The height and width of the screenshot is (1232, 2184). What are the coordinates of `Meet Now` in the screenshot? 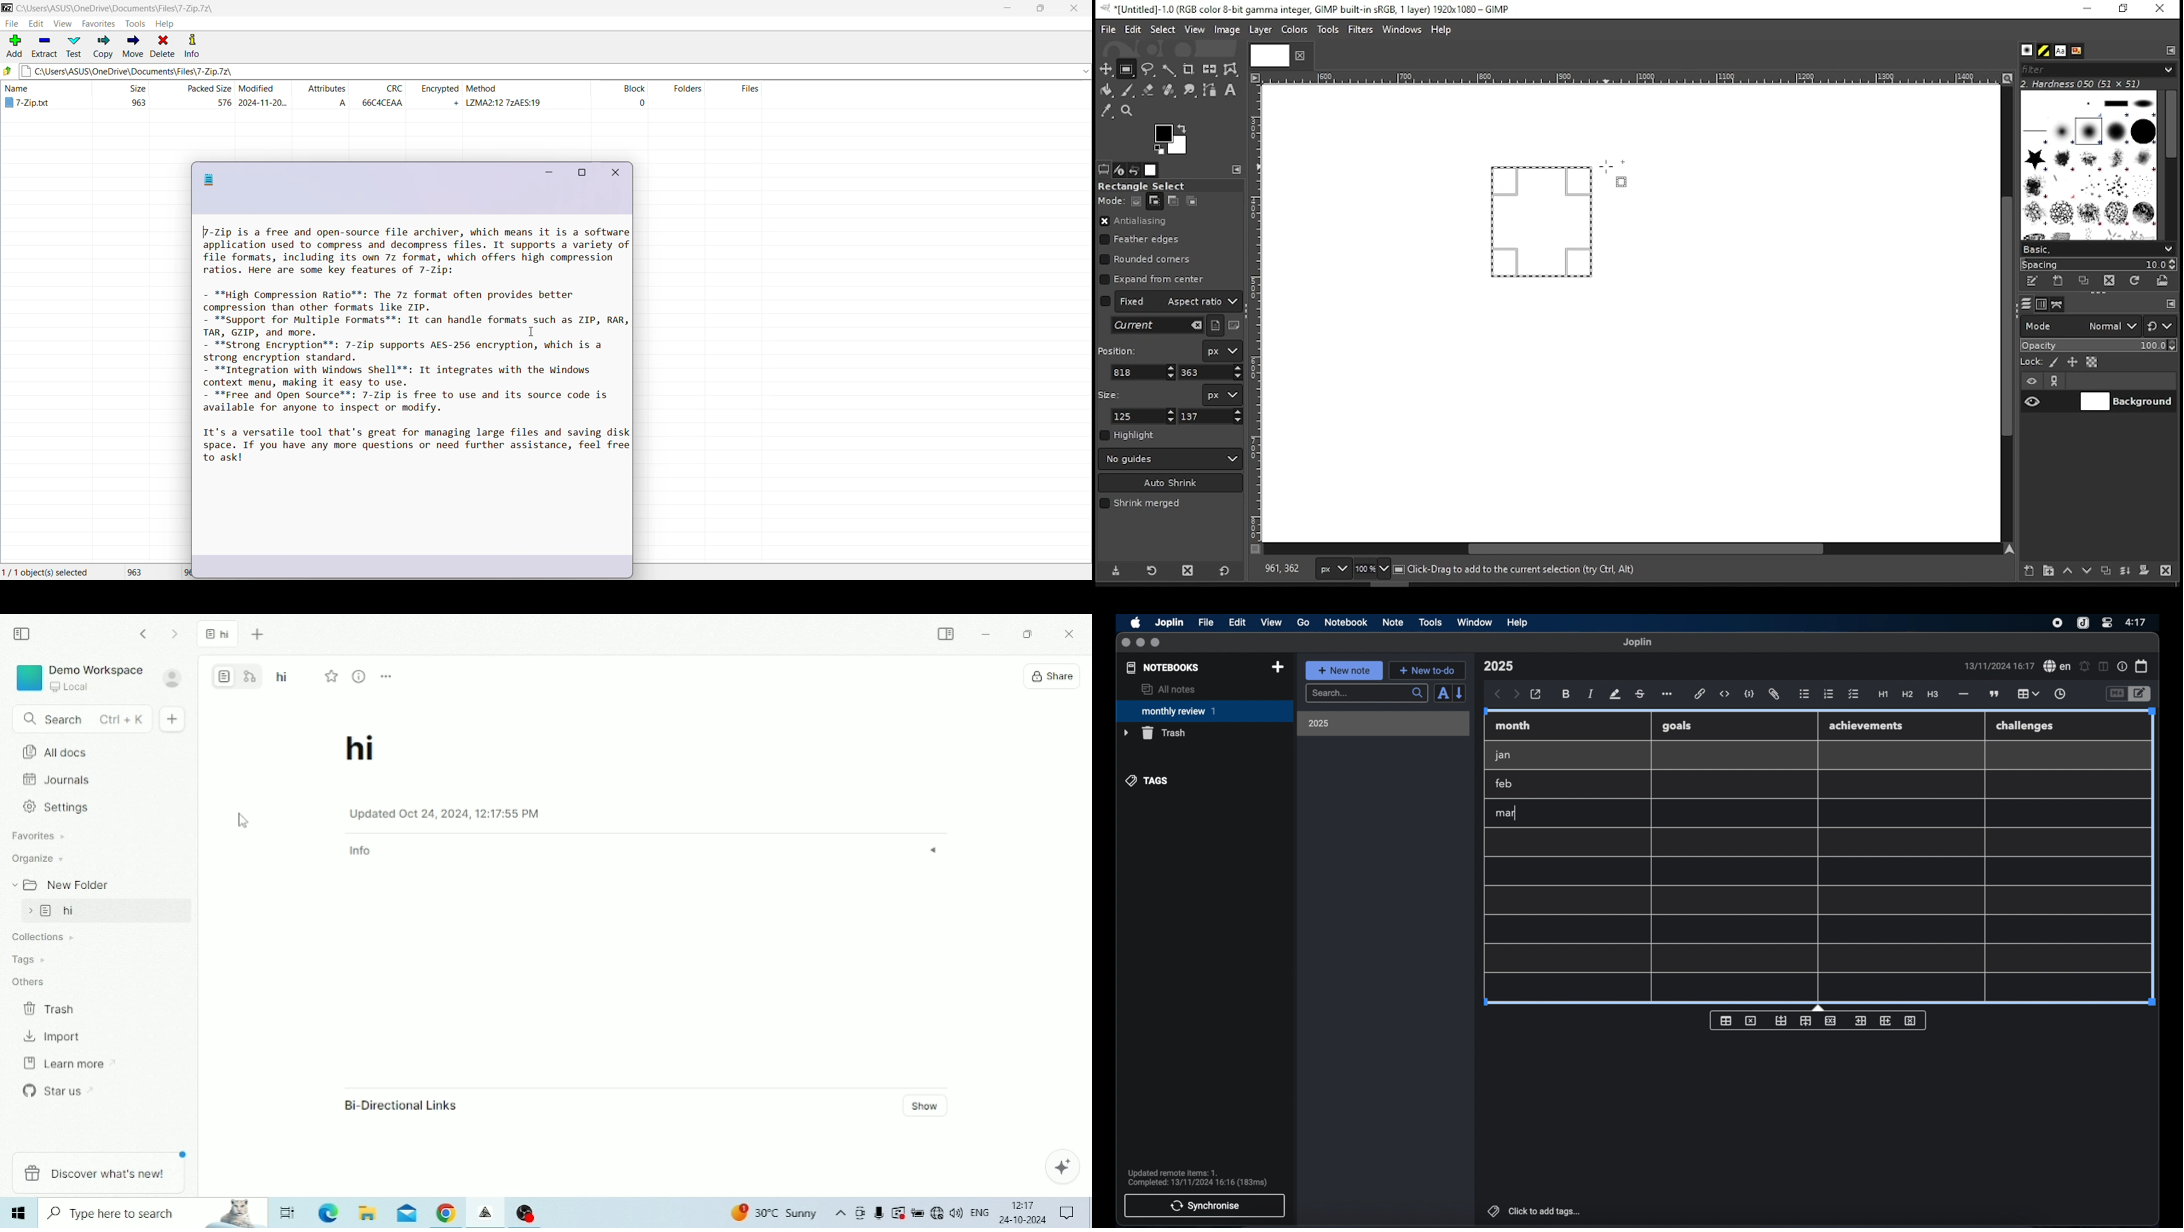 It's located at (860, 1213).